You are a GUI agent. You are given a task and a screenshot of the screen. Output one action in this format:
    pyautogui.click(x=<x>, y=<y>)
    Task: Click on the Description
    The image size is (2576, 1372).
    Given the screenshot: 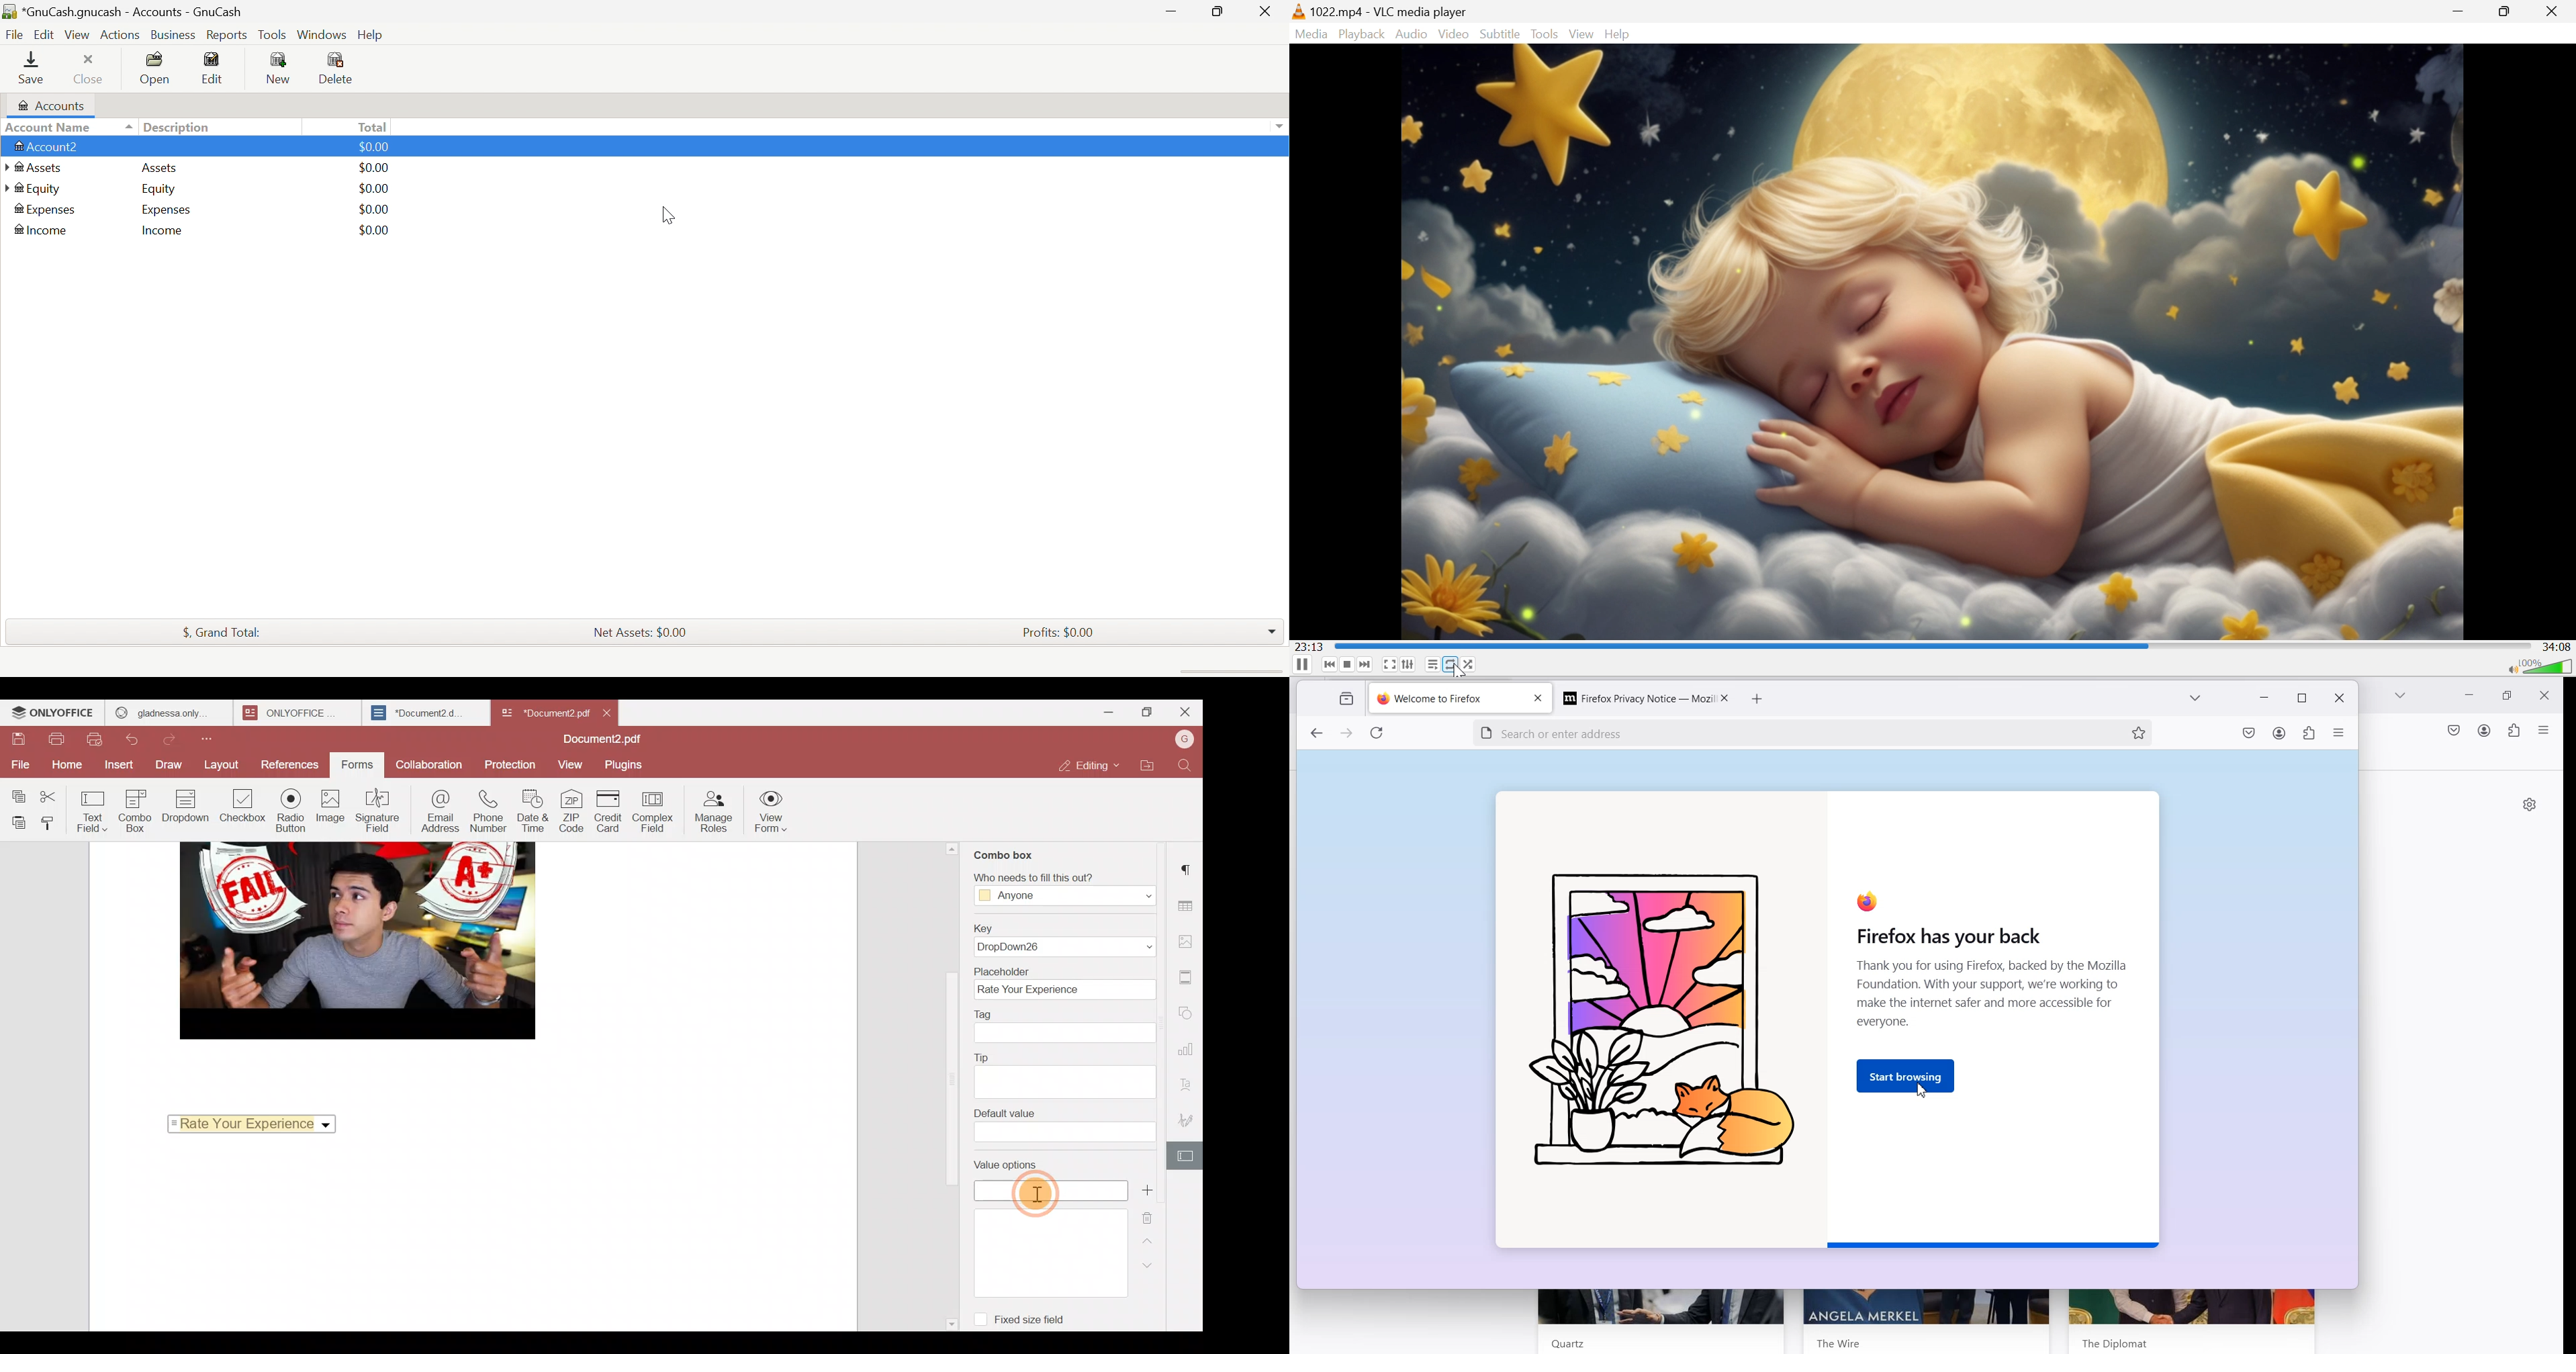 What is the action you would take?
    pyautogui.click(x=177, y=127)
    